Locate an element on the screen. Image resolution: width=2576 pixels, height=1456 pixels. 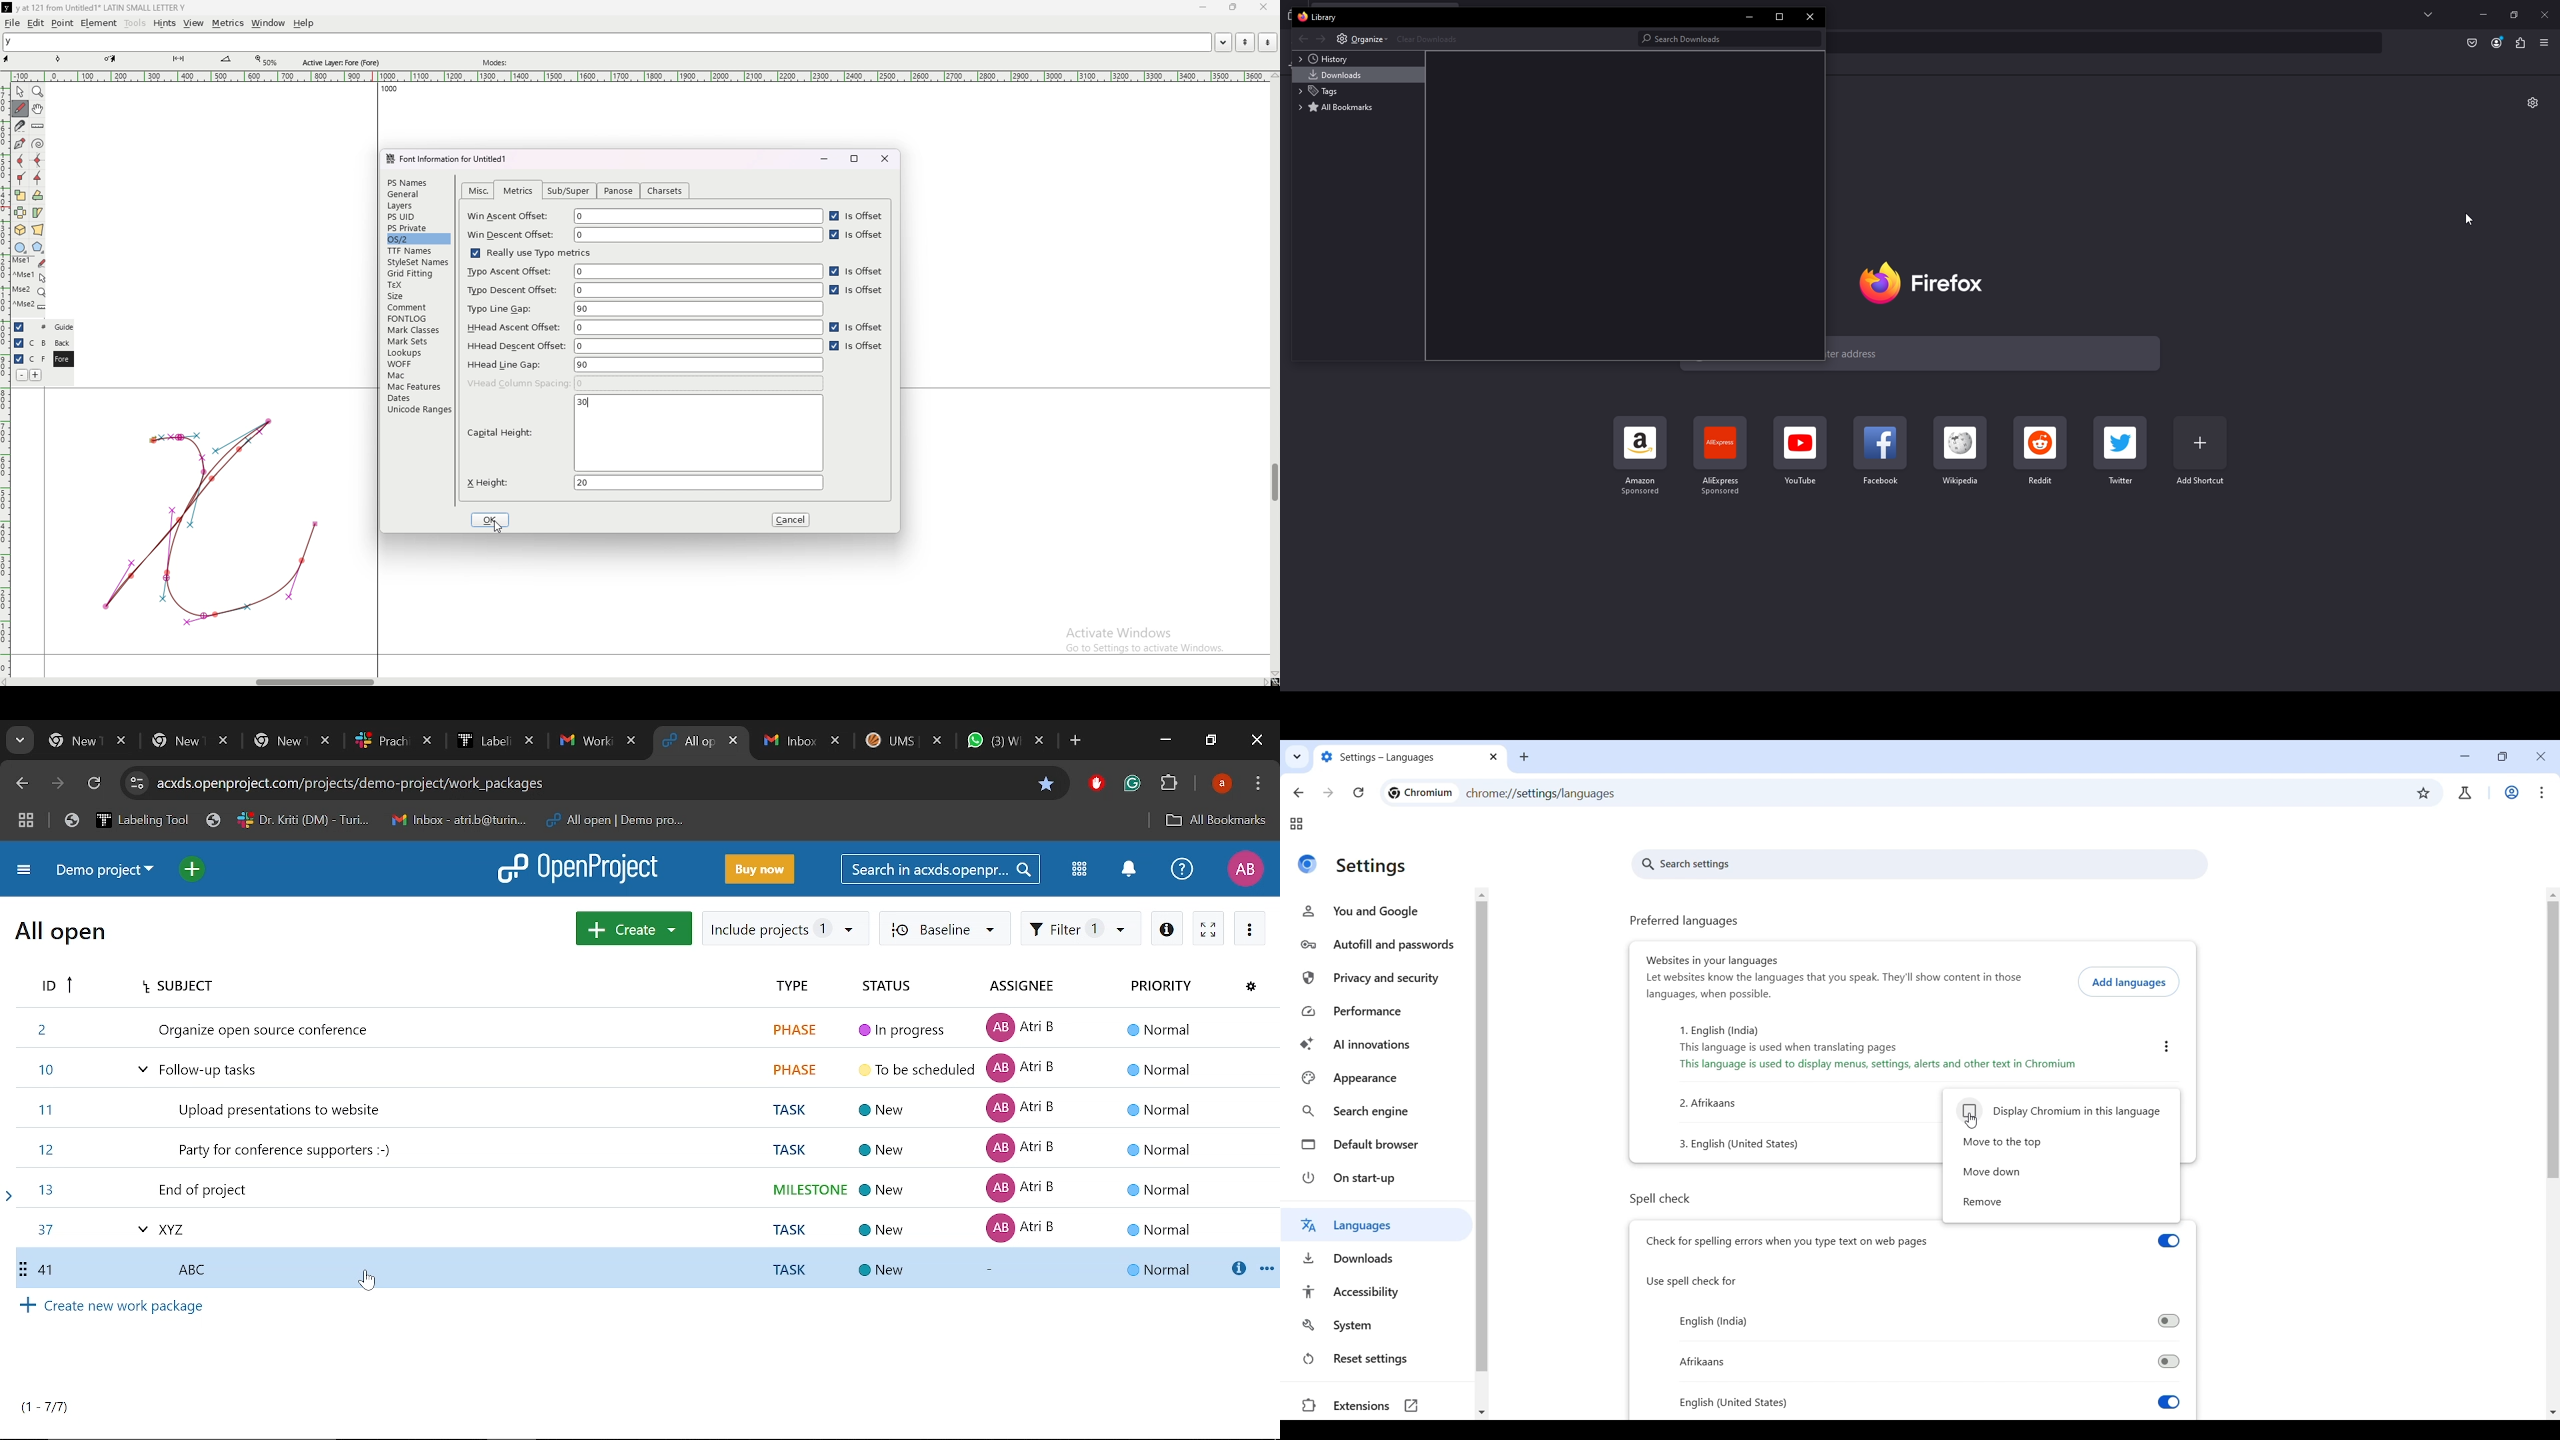
Logo and name of current site is located at coordinates (1421, 793).